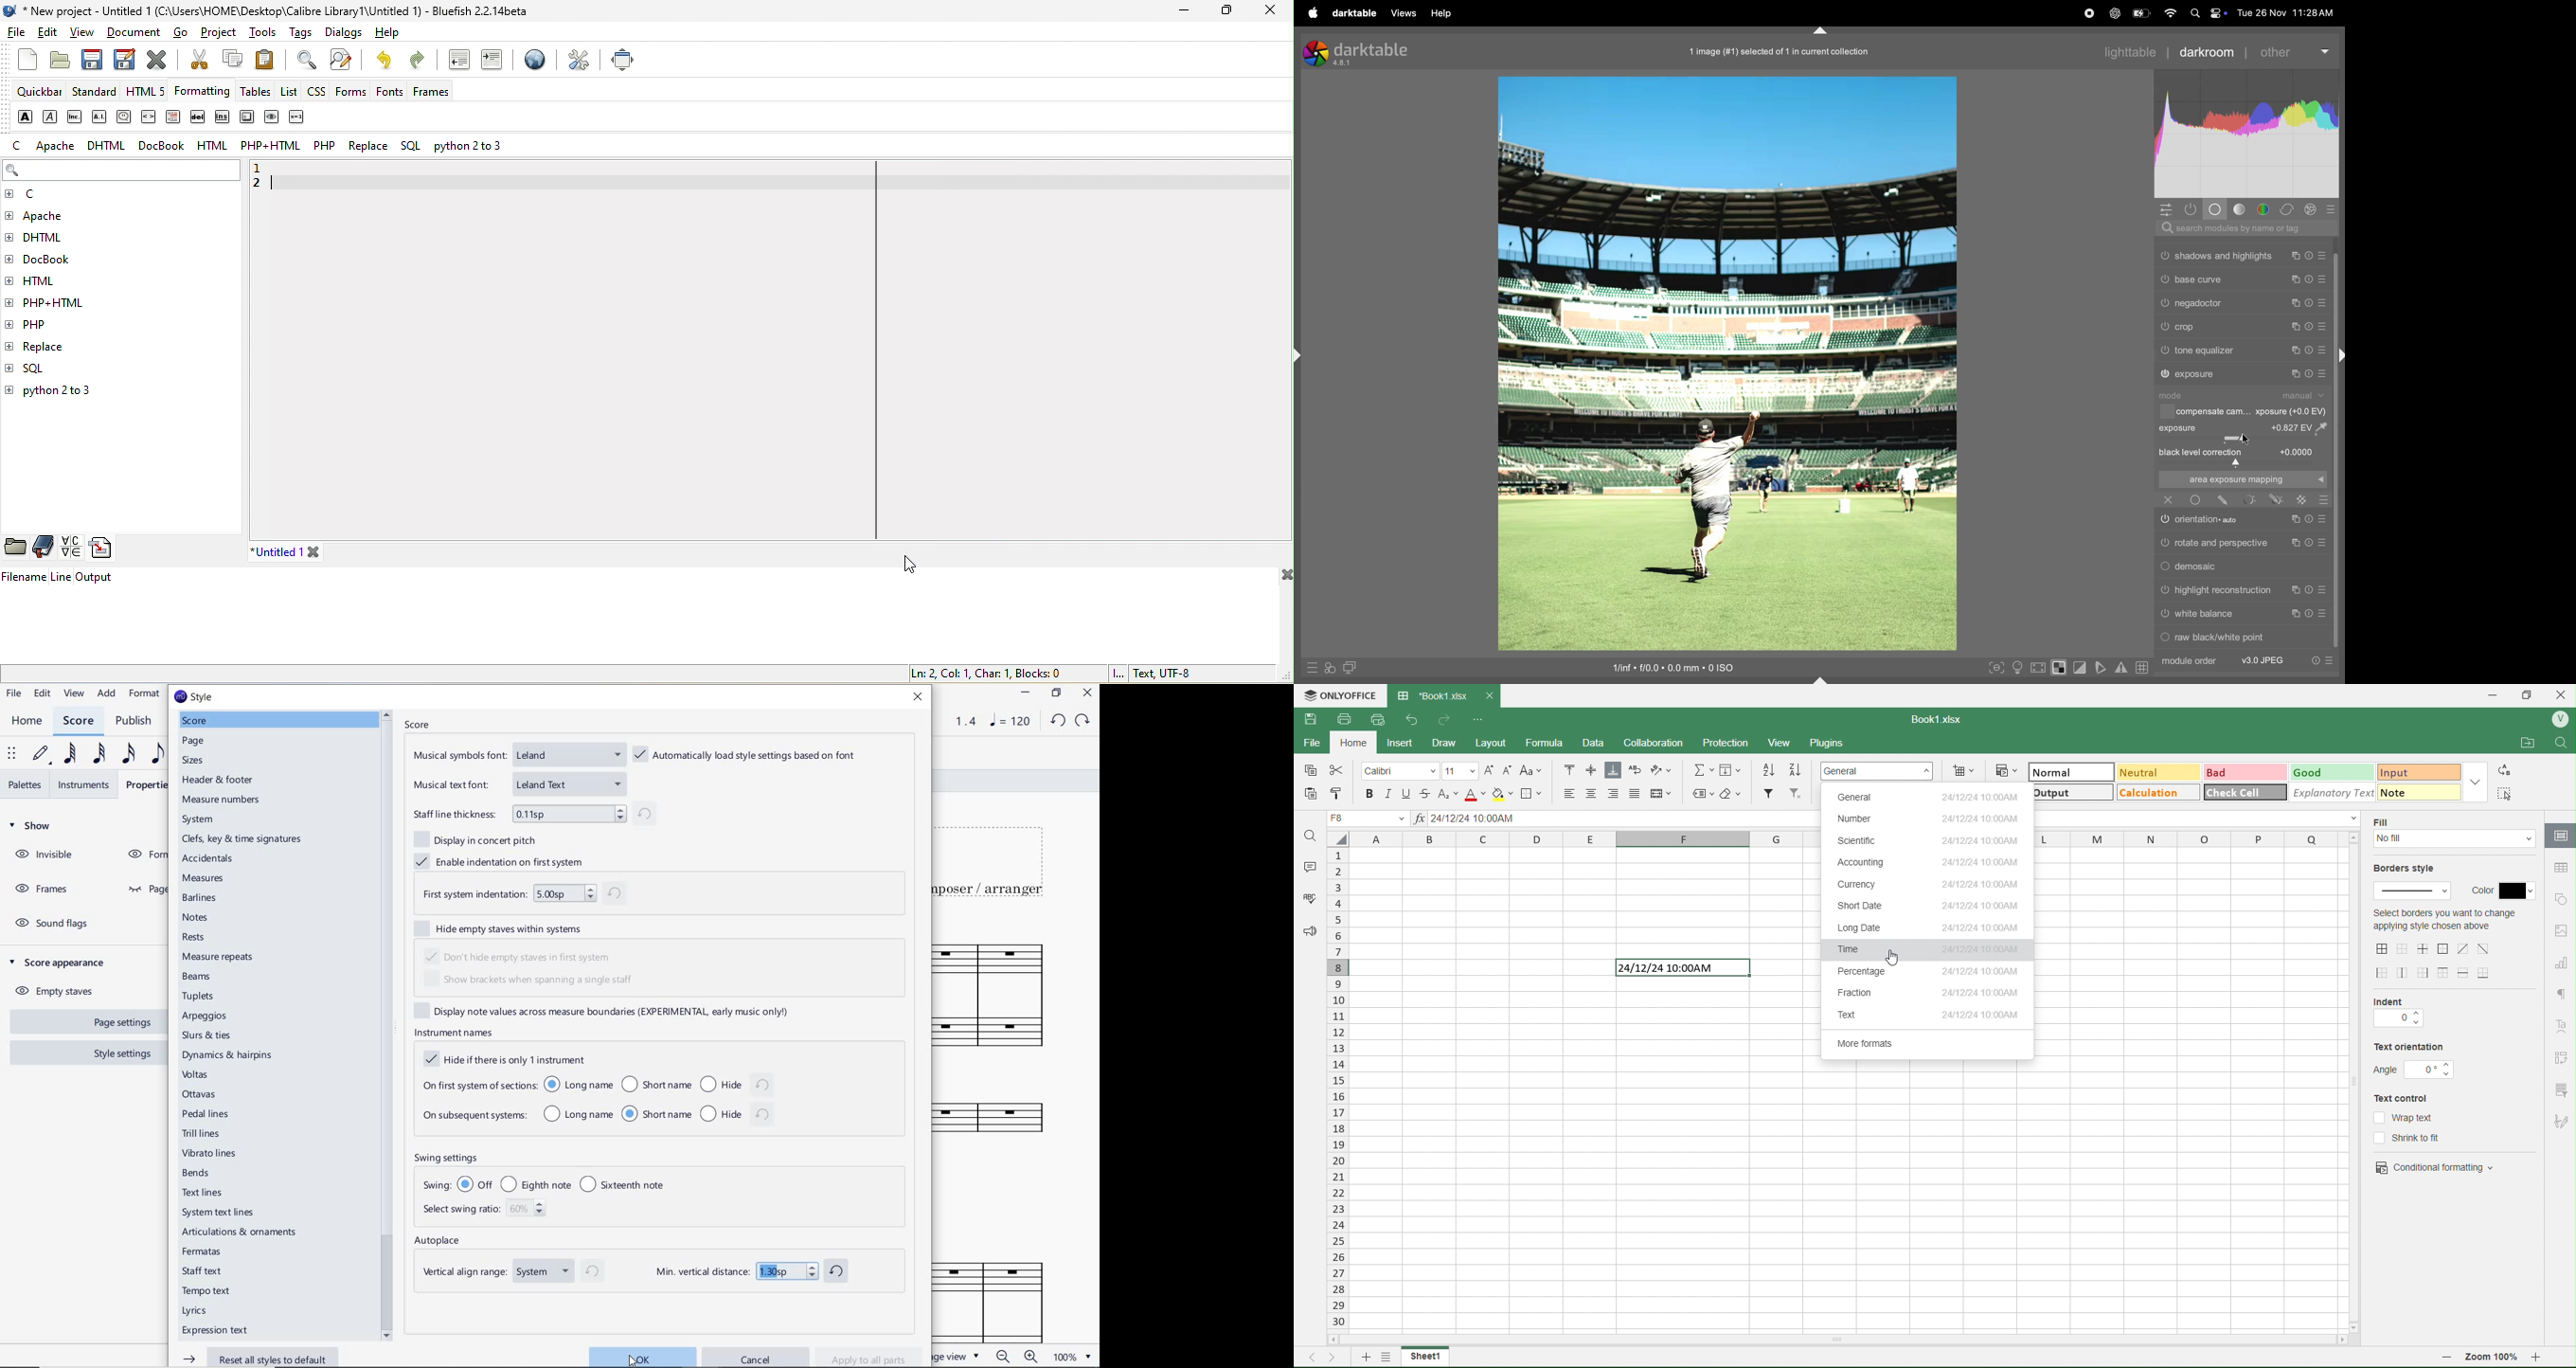 The height and width of the screenshot is (1372, 2576). Describe the element at coordinates (1502, 794) in the screenshot. I see `Fill Color` at that location.